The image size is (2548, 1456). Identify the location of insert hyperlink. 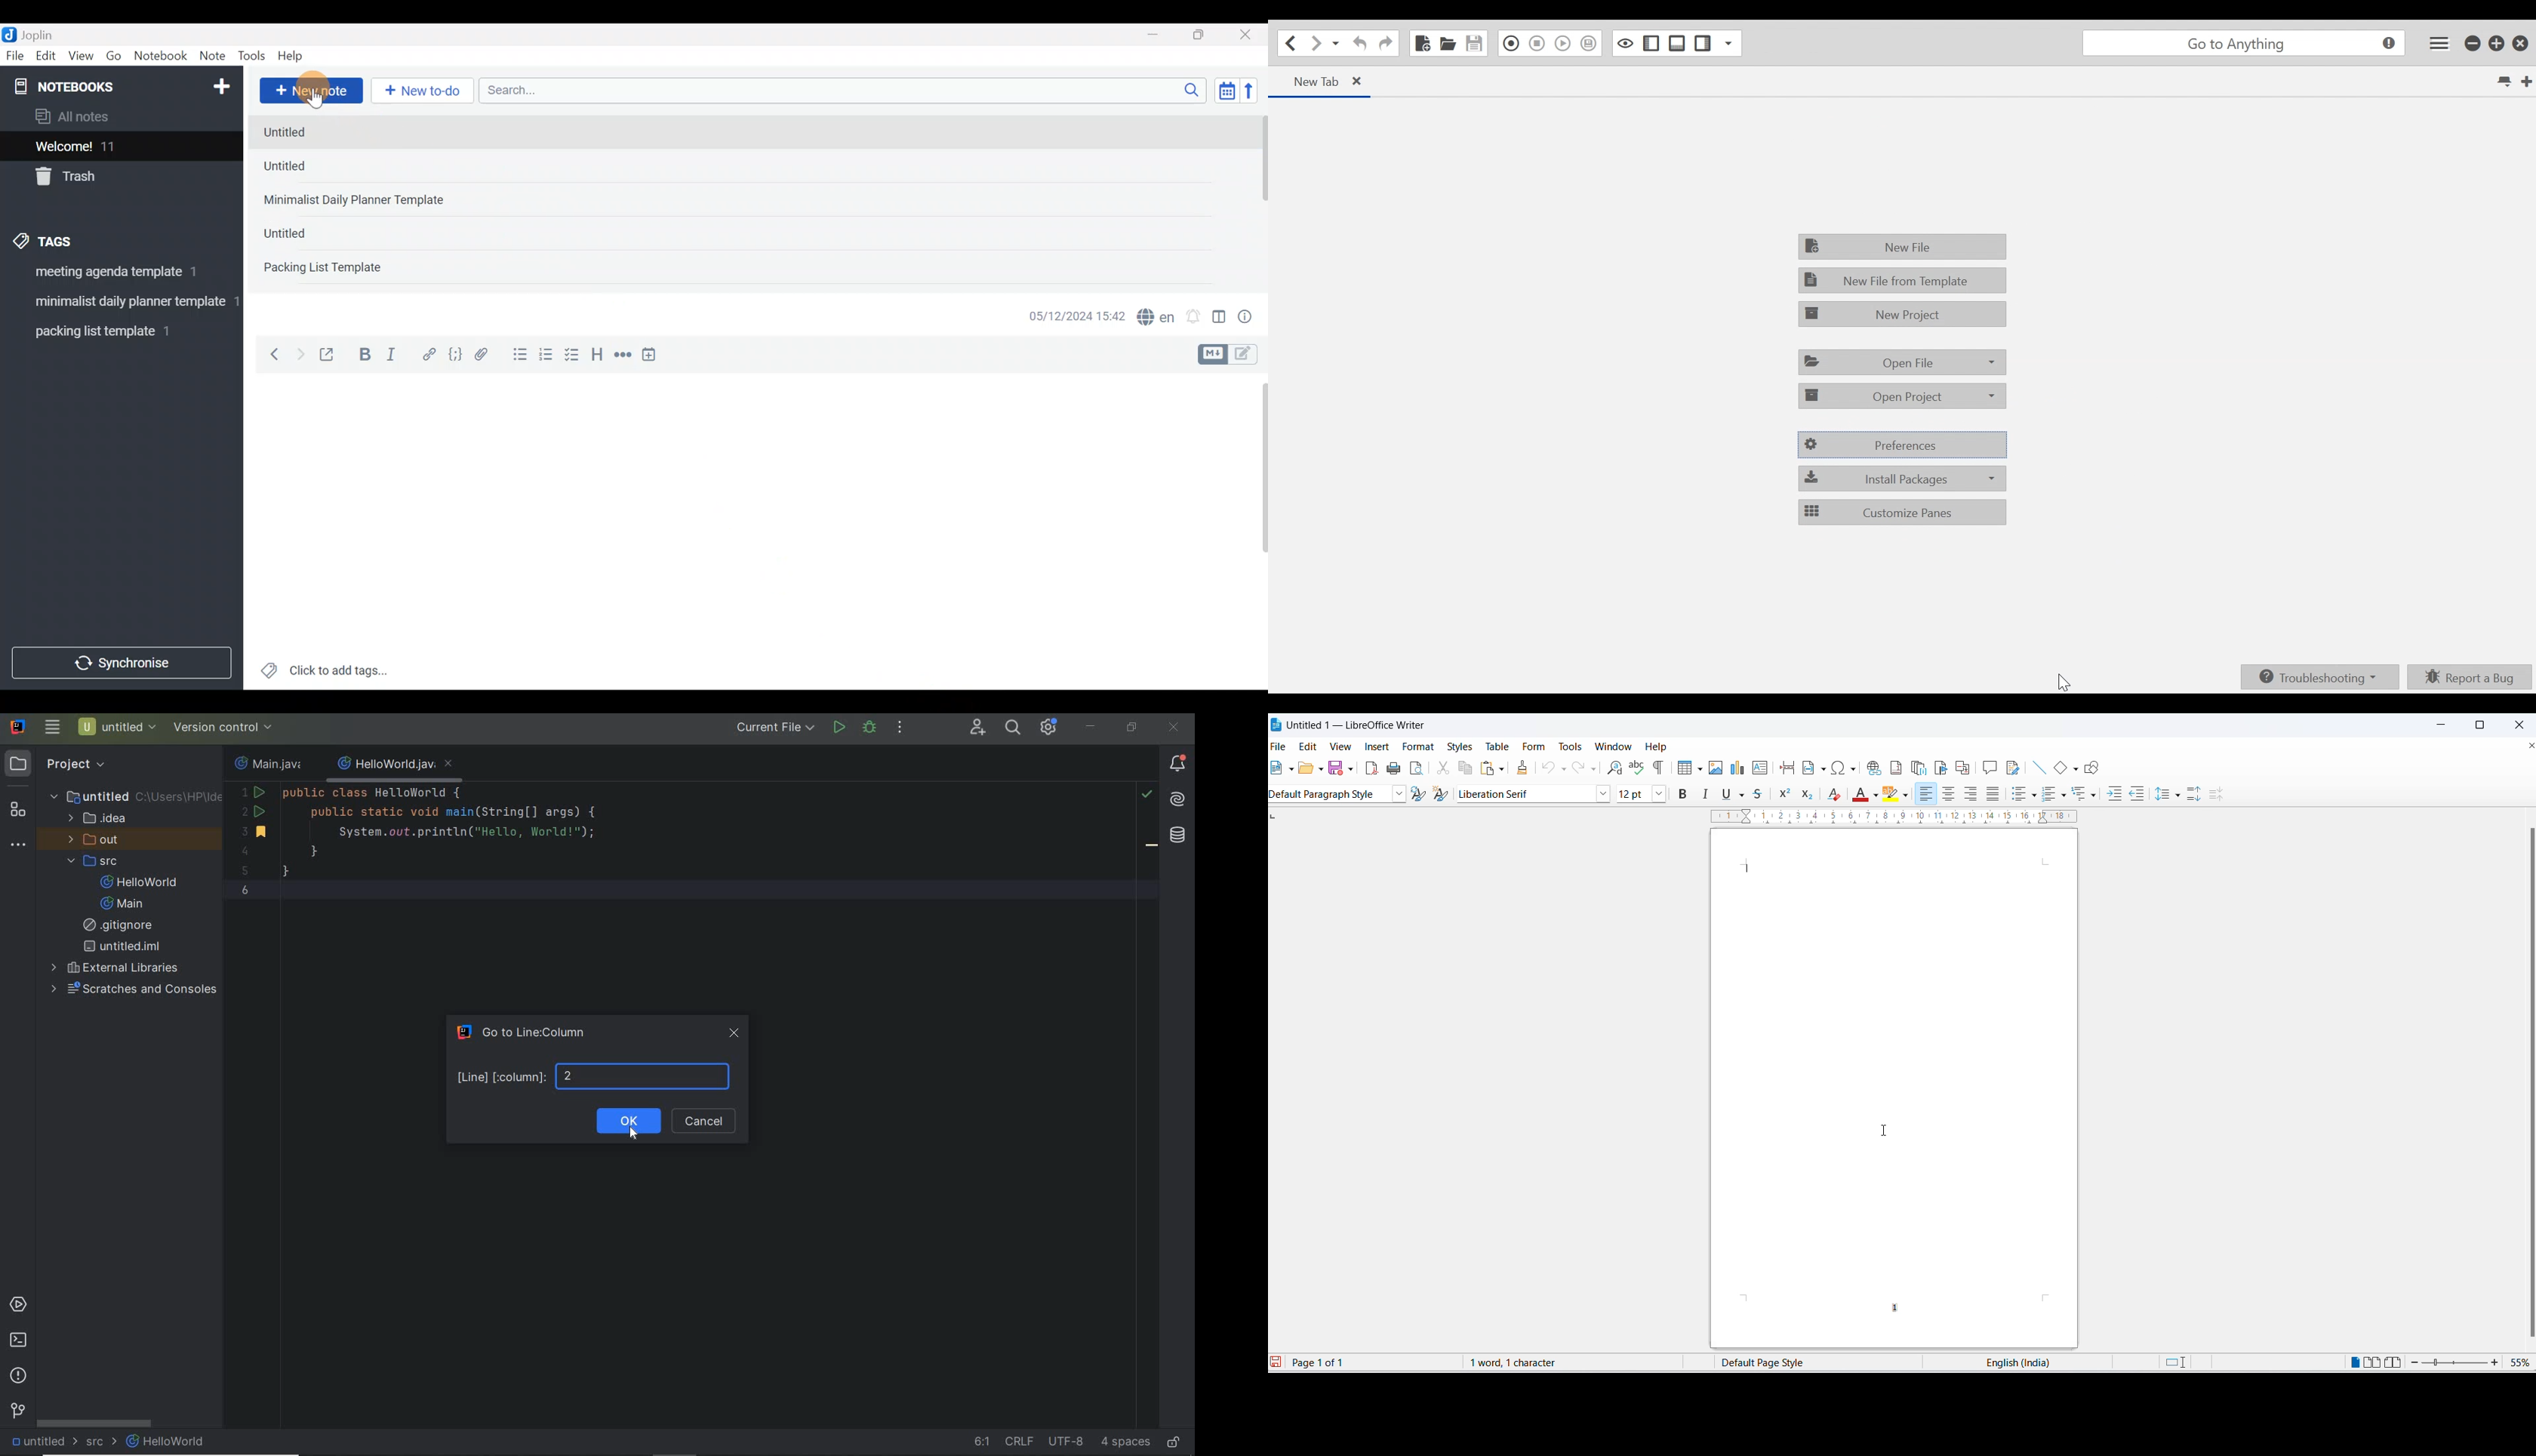
(1873, 767).